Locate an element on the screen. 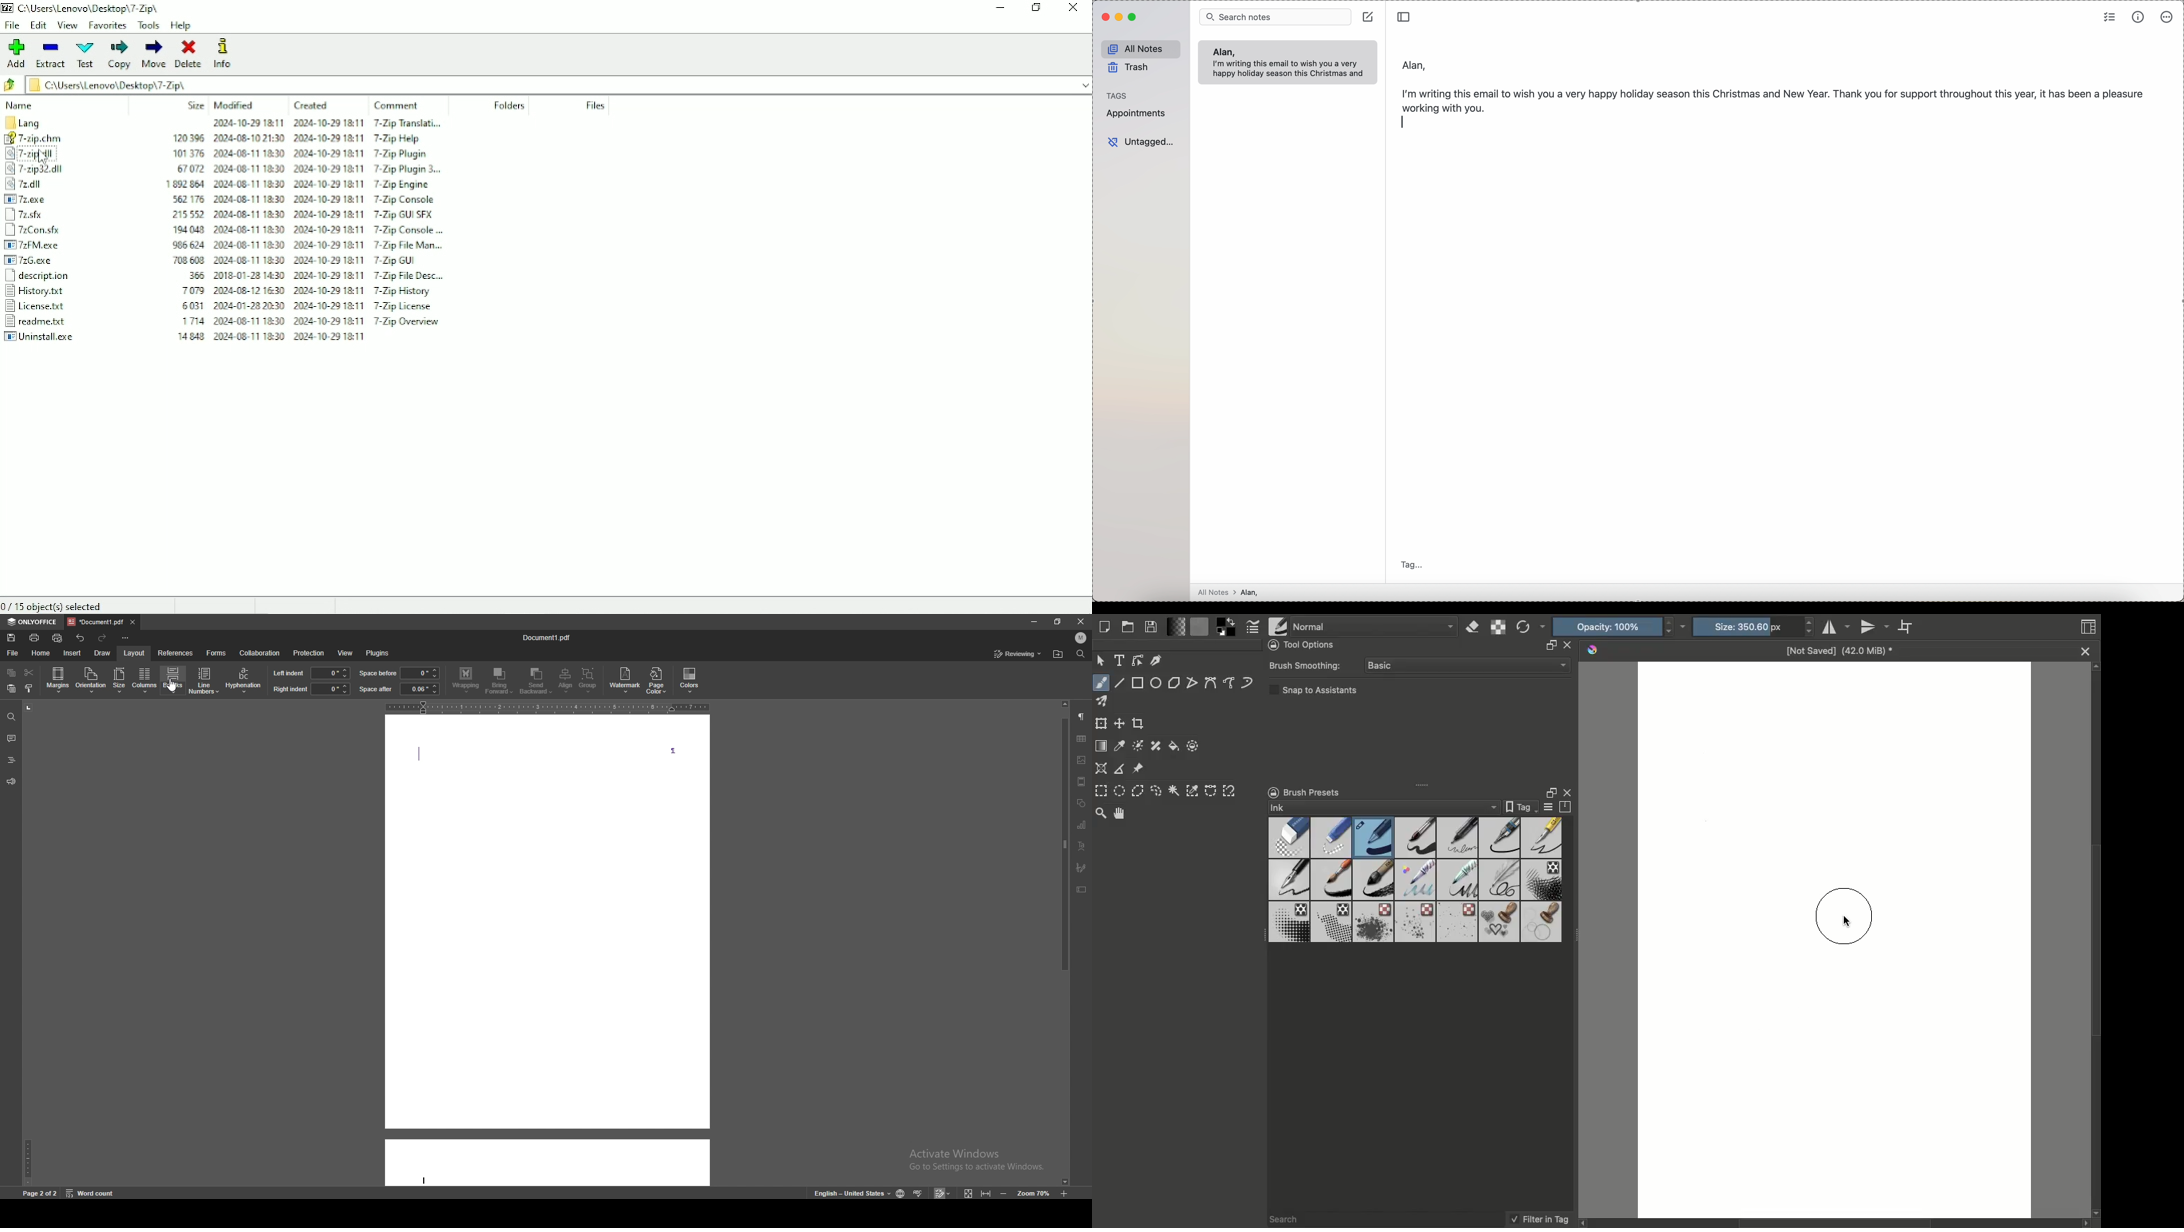  Smart patch is located at coordinates (1158, 746).